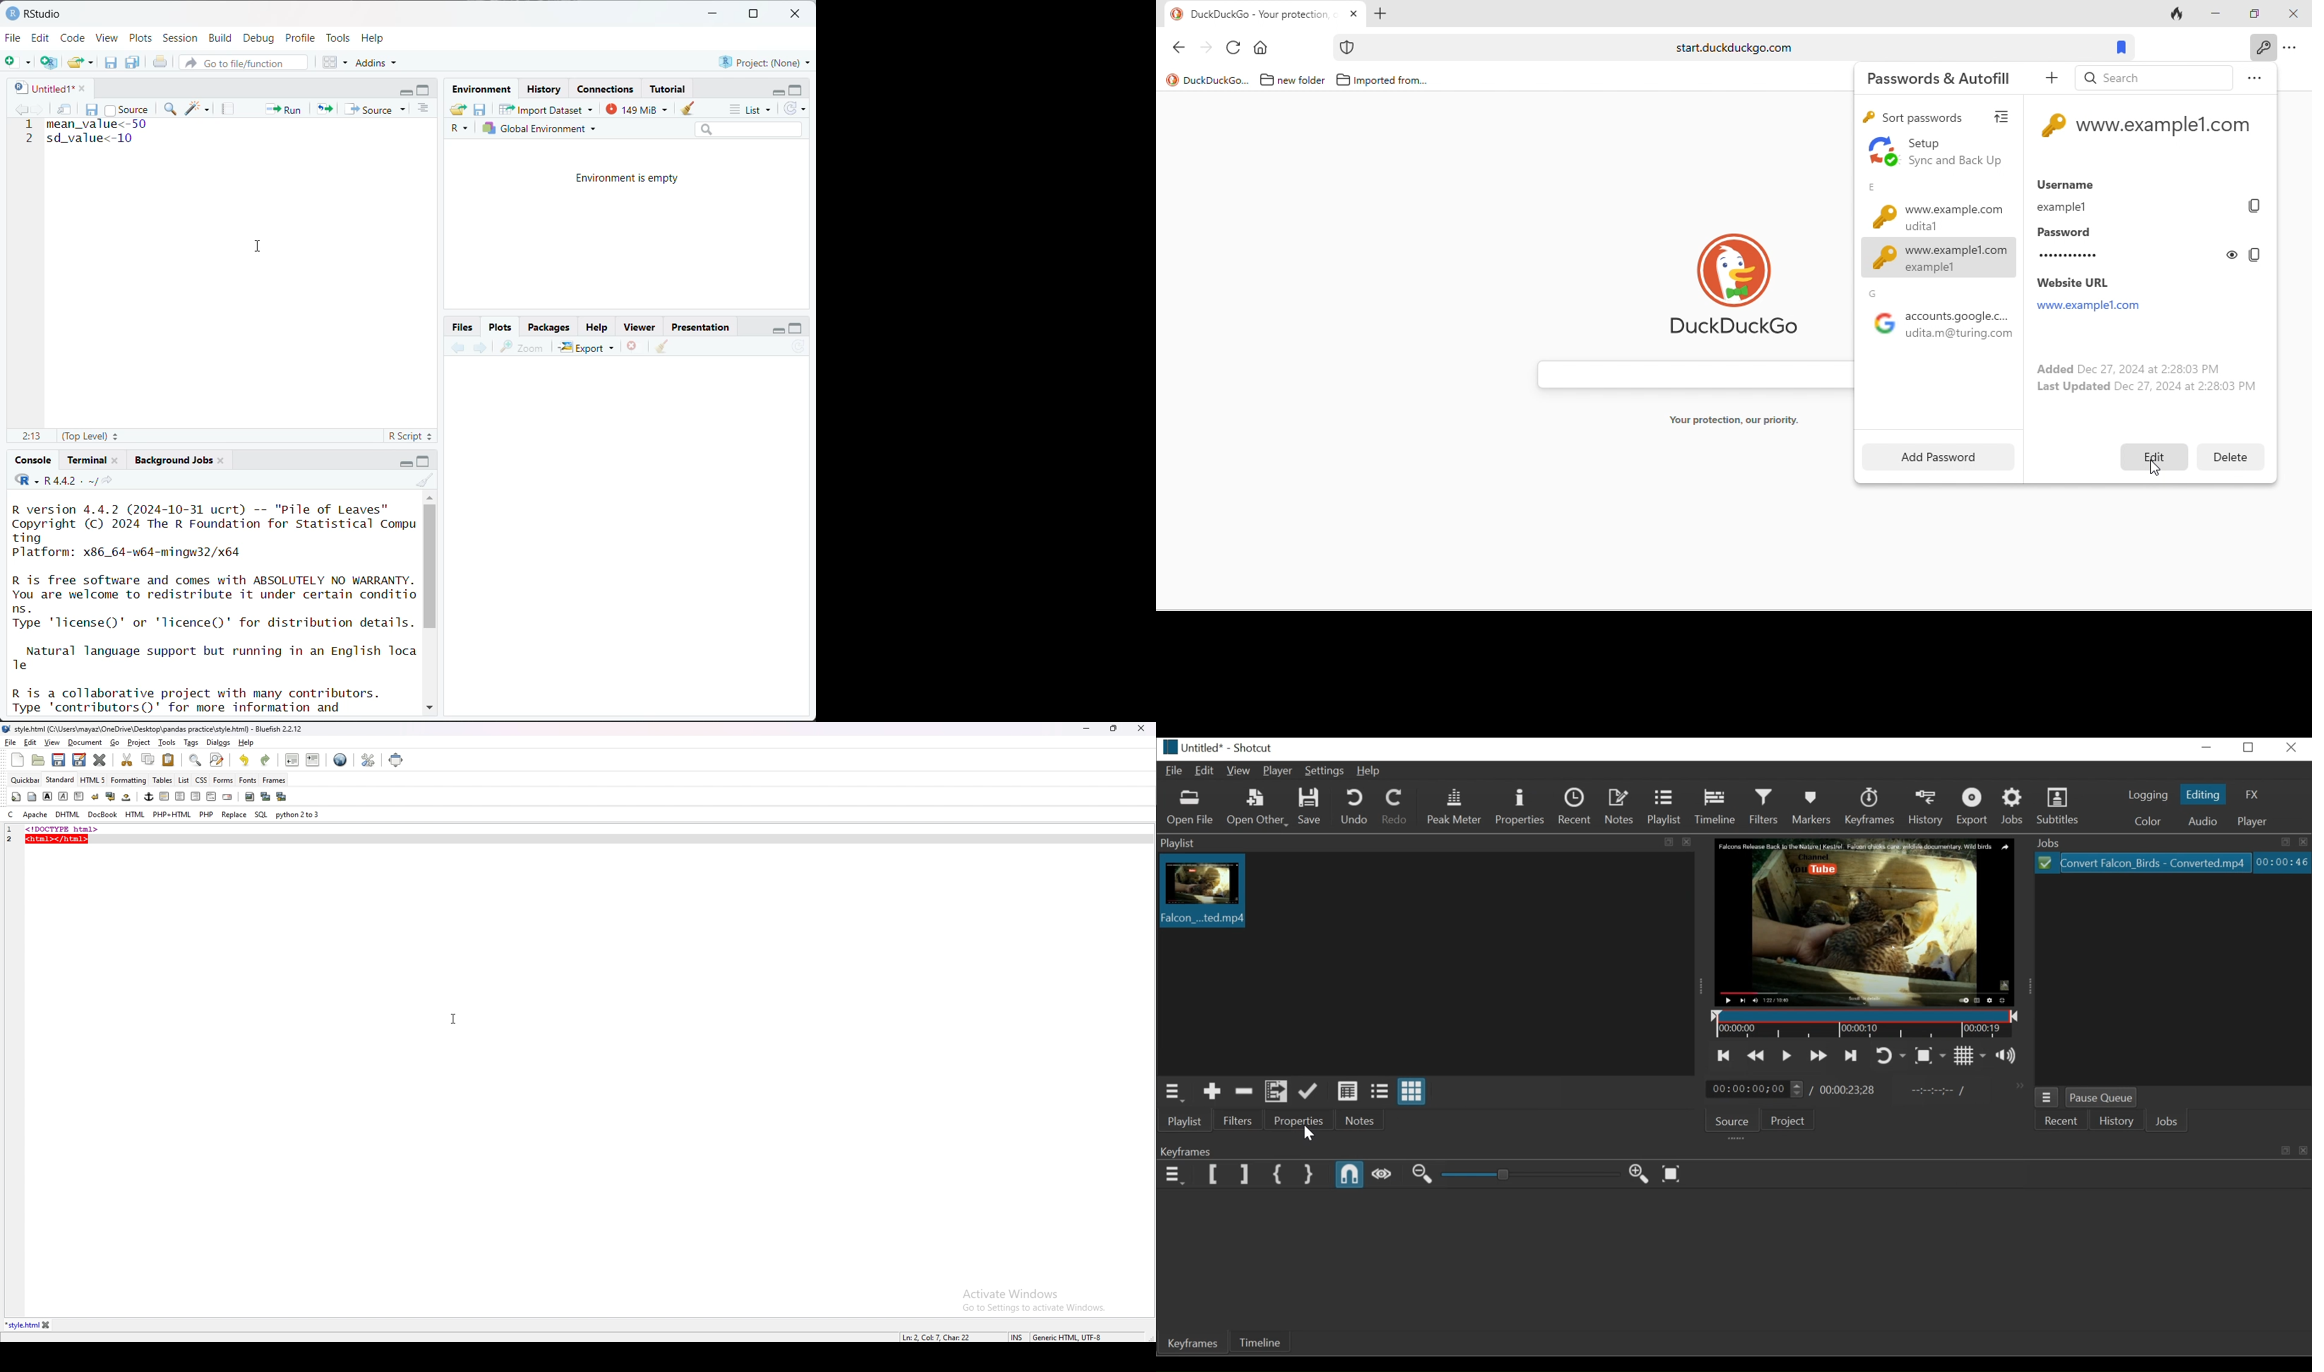 The width and height of the screenshot is (2324, 1372). Describe the element at coordinates (26, 480) in the screenshot. I see `code` at that location.